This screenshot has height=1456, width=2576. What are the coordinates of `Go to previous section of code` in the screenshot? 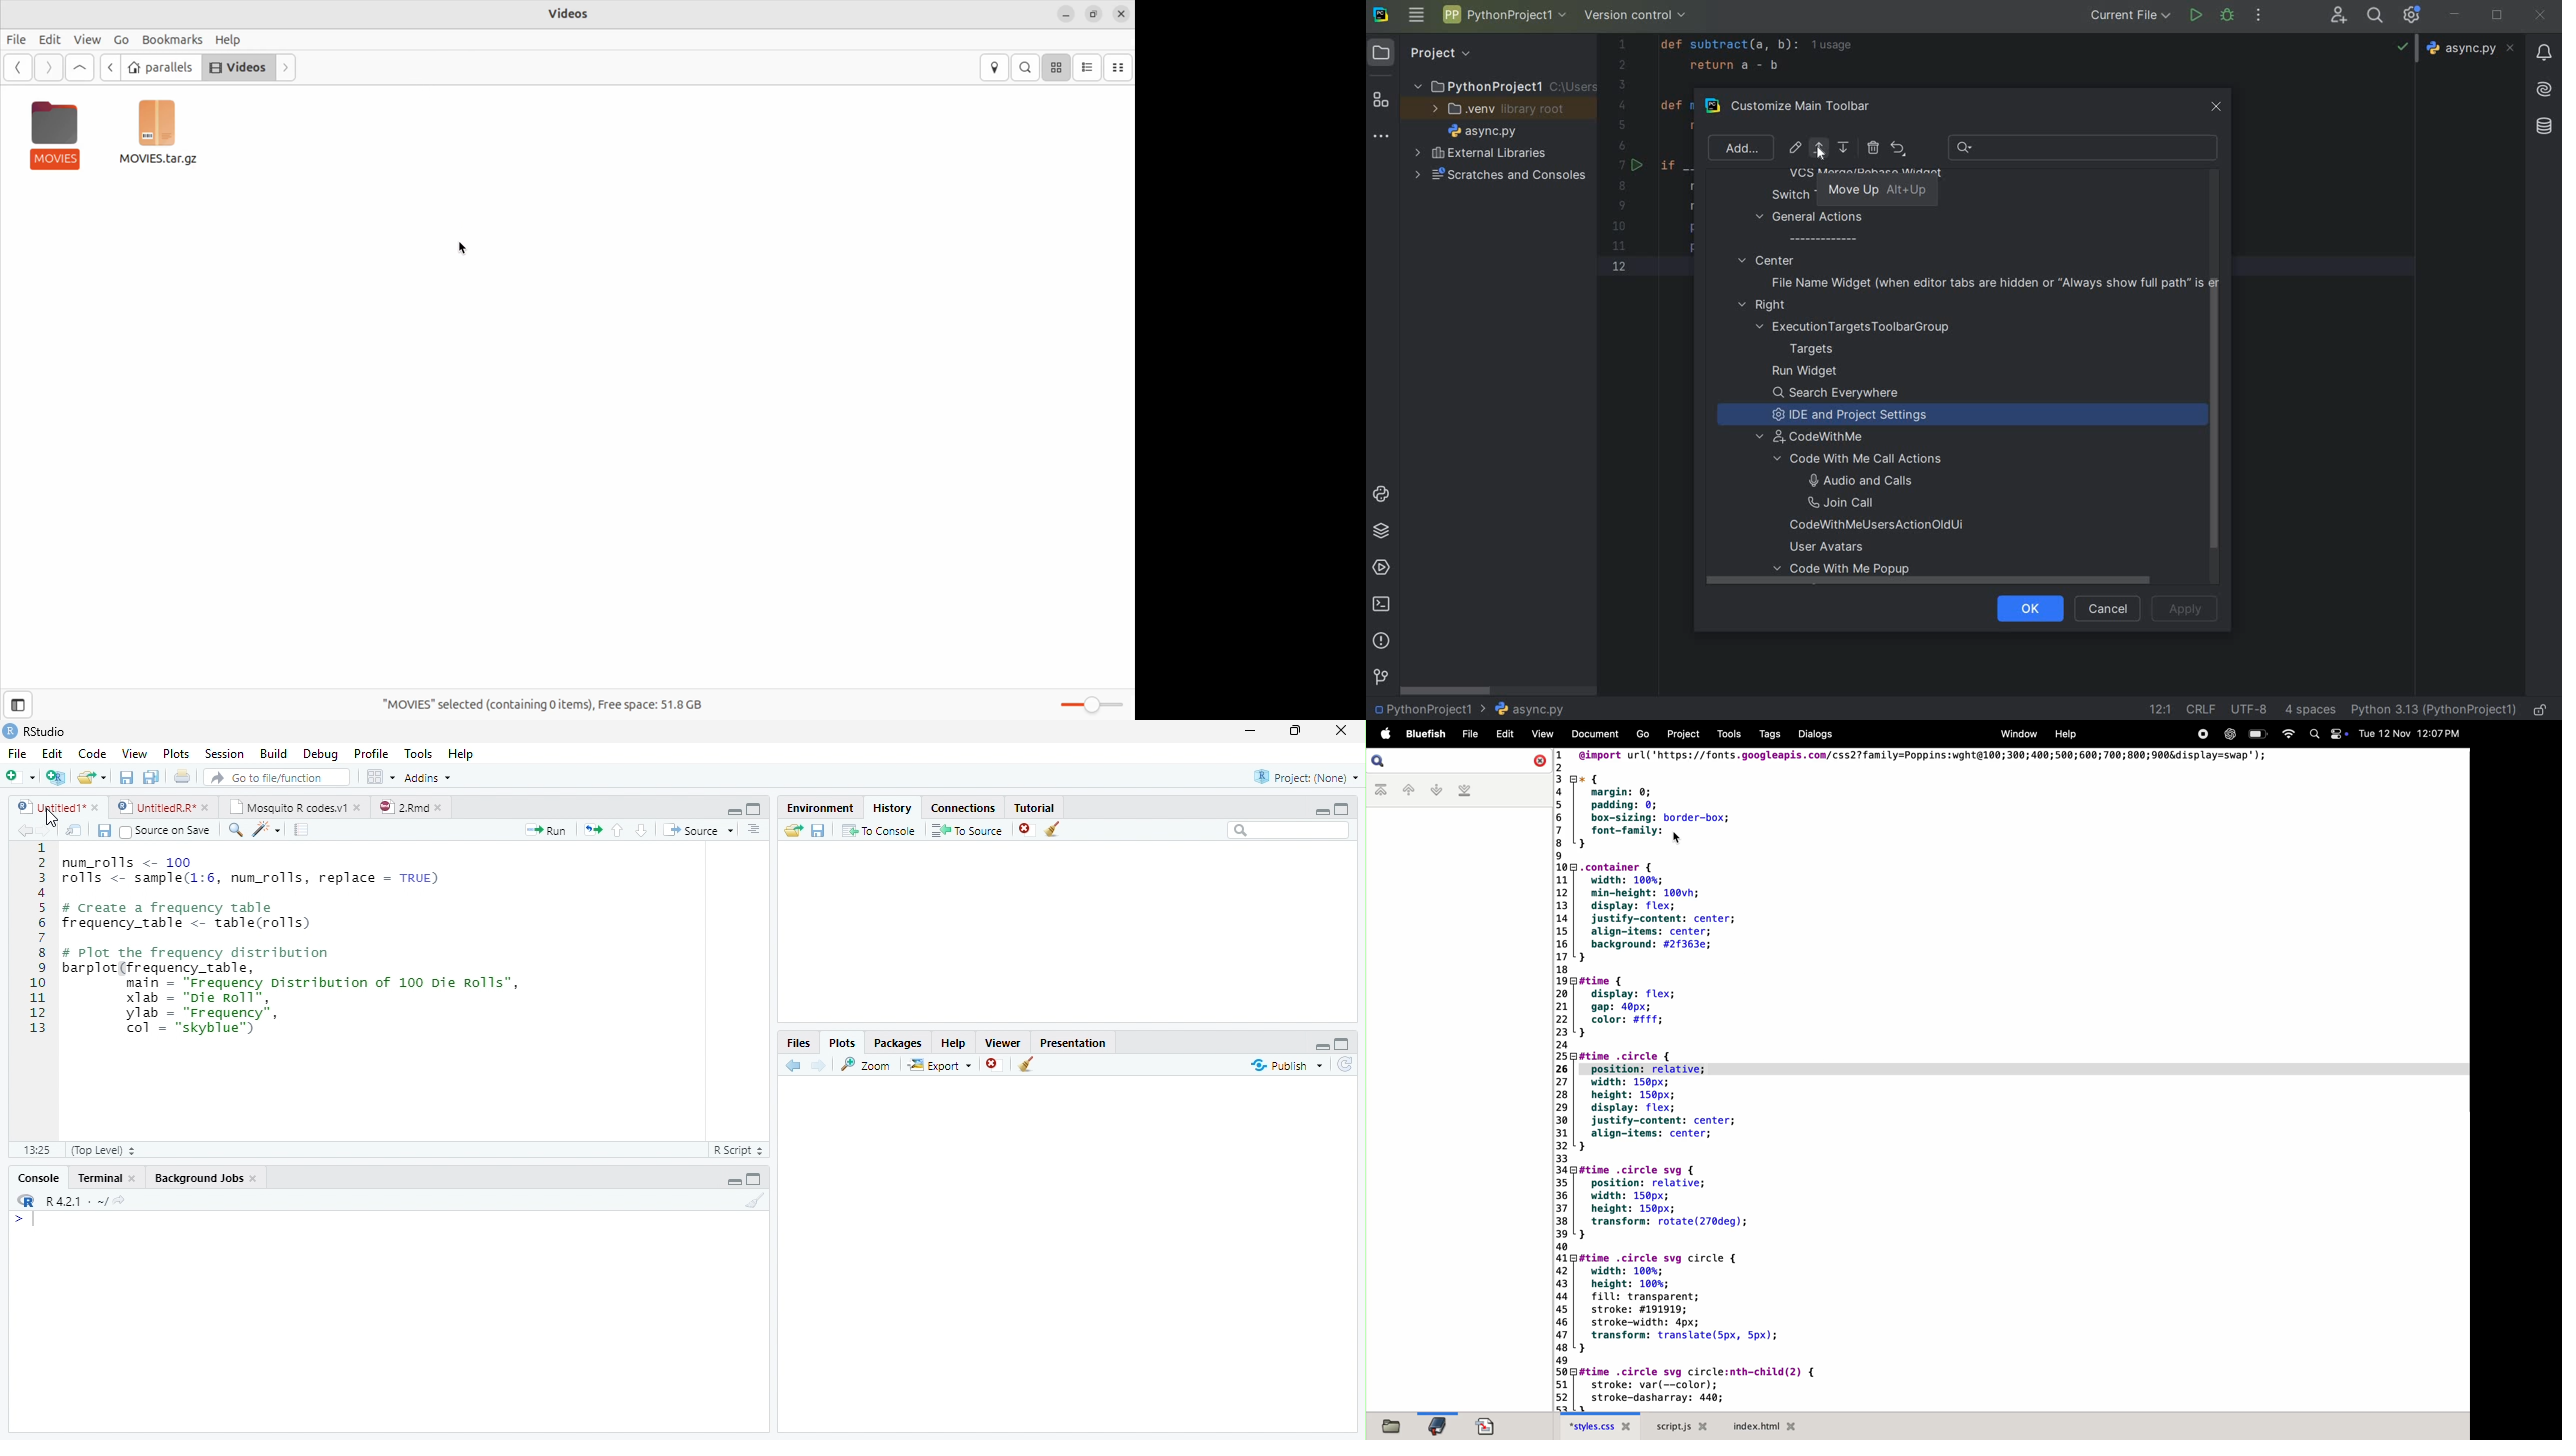 It's located at (619, 831).